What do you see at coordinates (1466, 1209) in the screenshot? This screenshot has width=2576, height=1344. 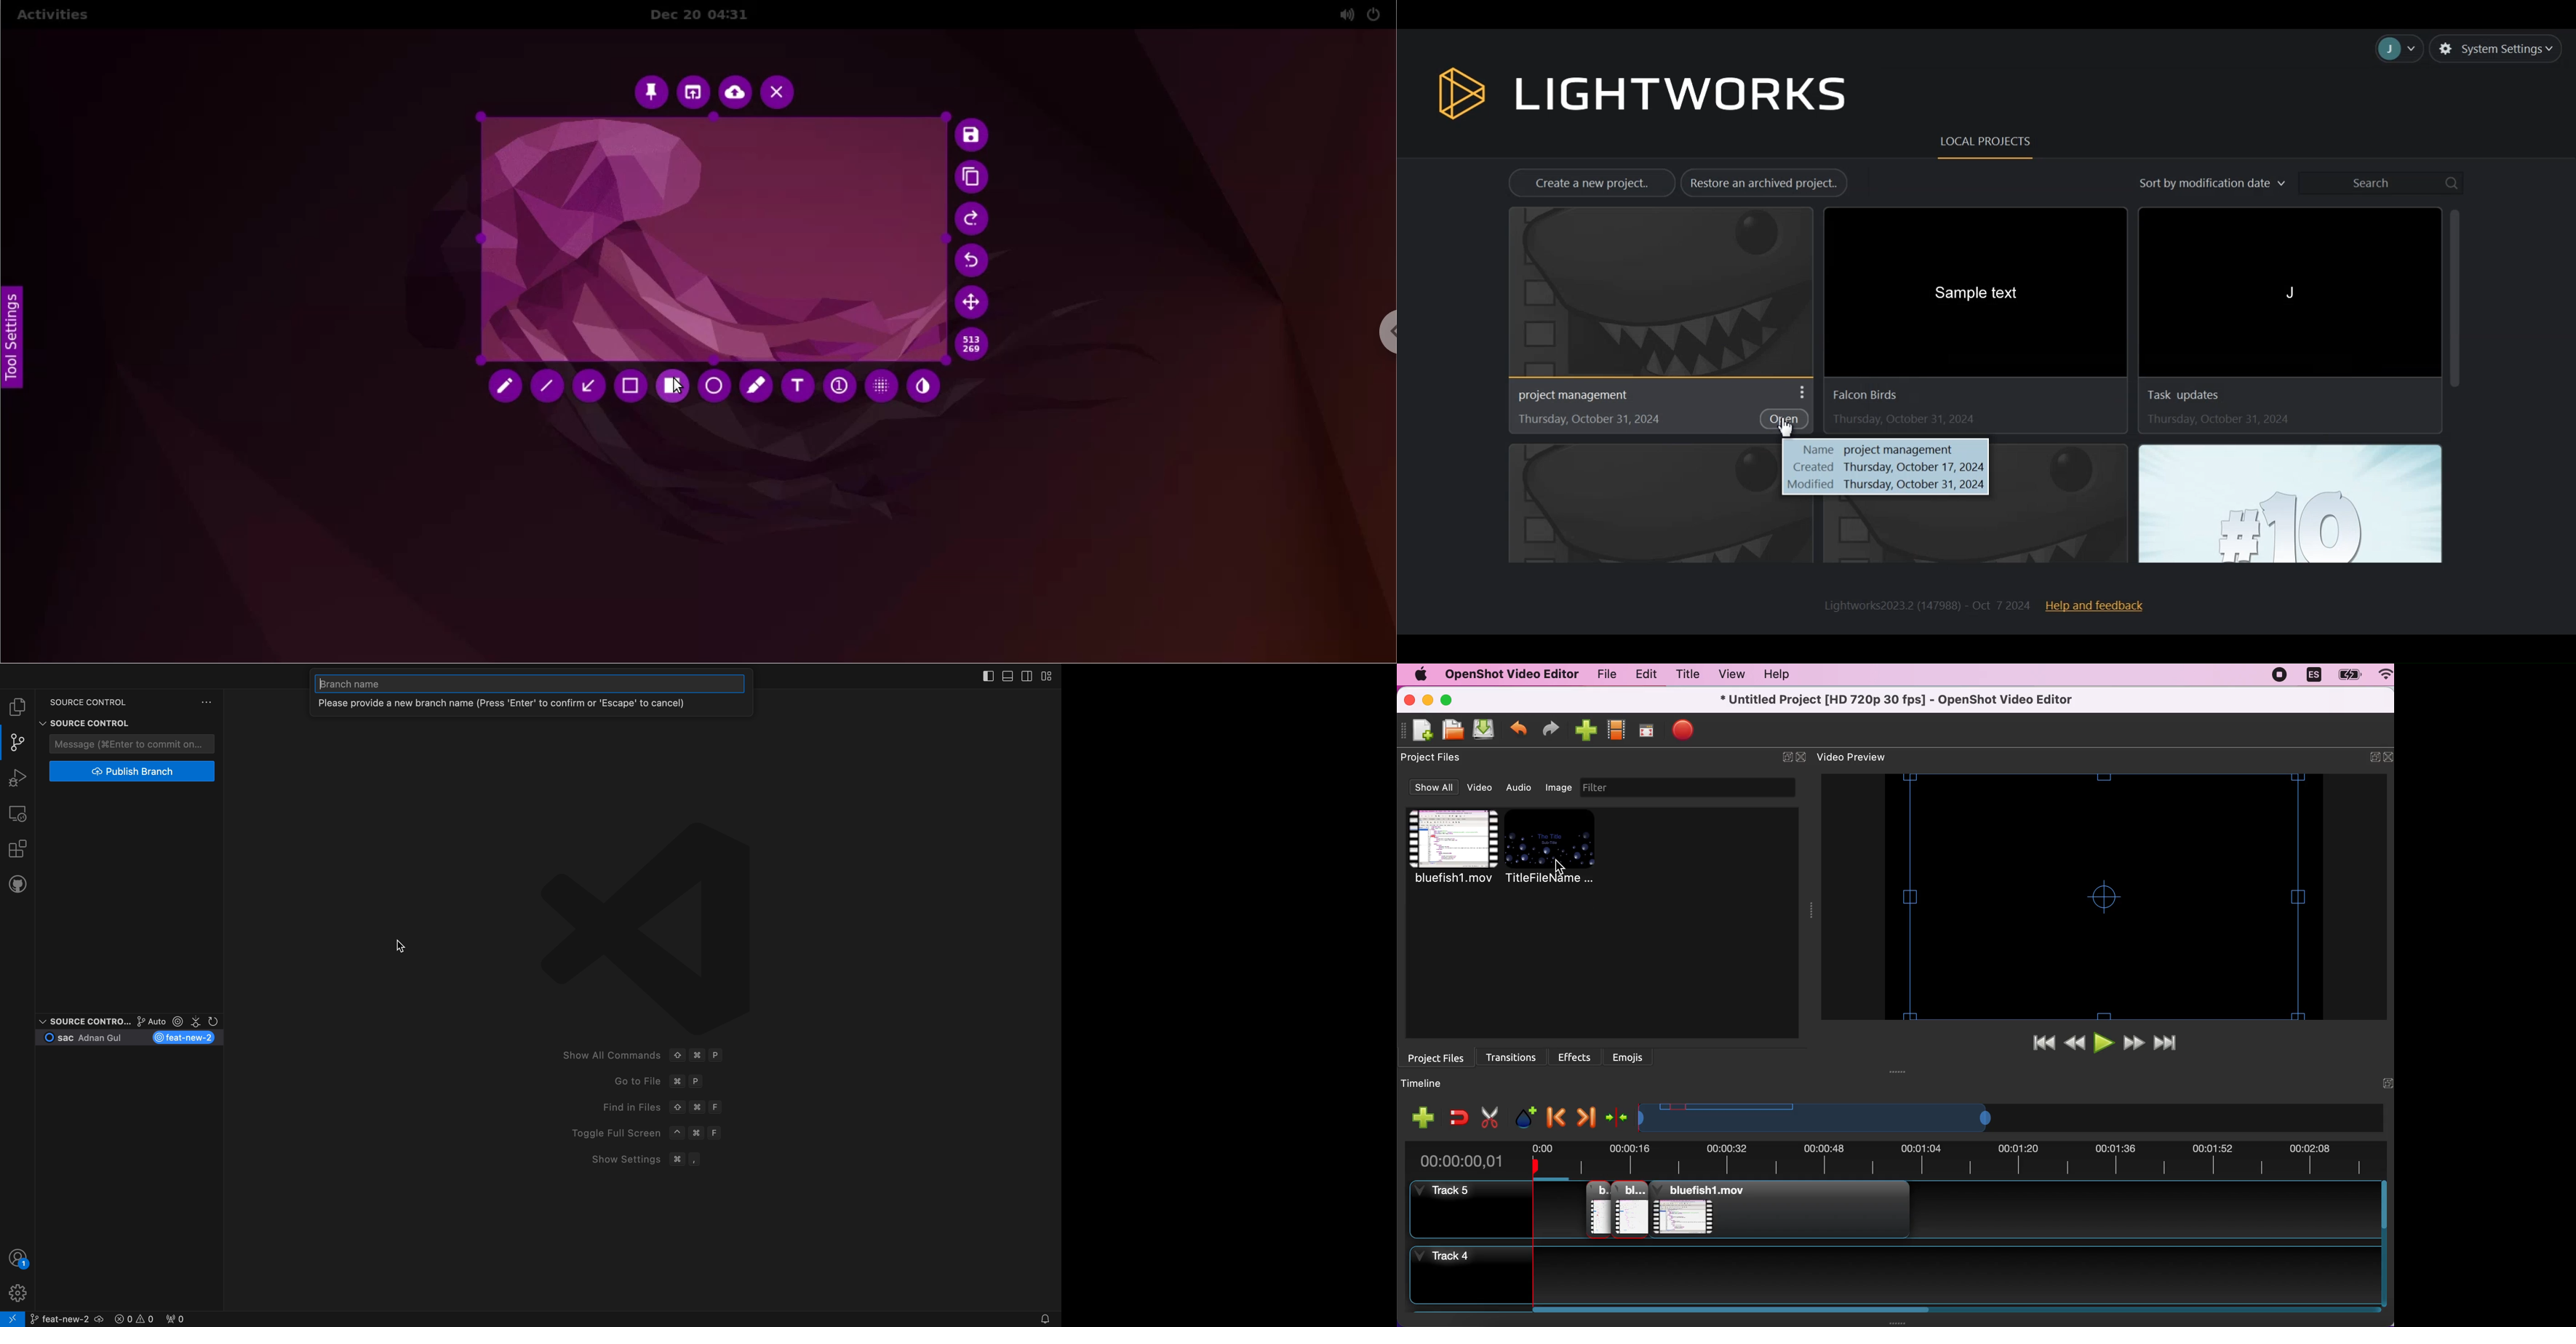 I see `track 5` at bounding box center [1466, 1209].